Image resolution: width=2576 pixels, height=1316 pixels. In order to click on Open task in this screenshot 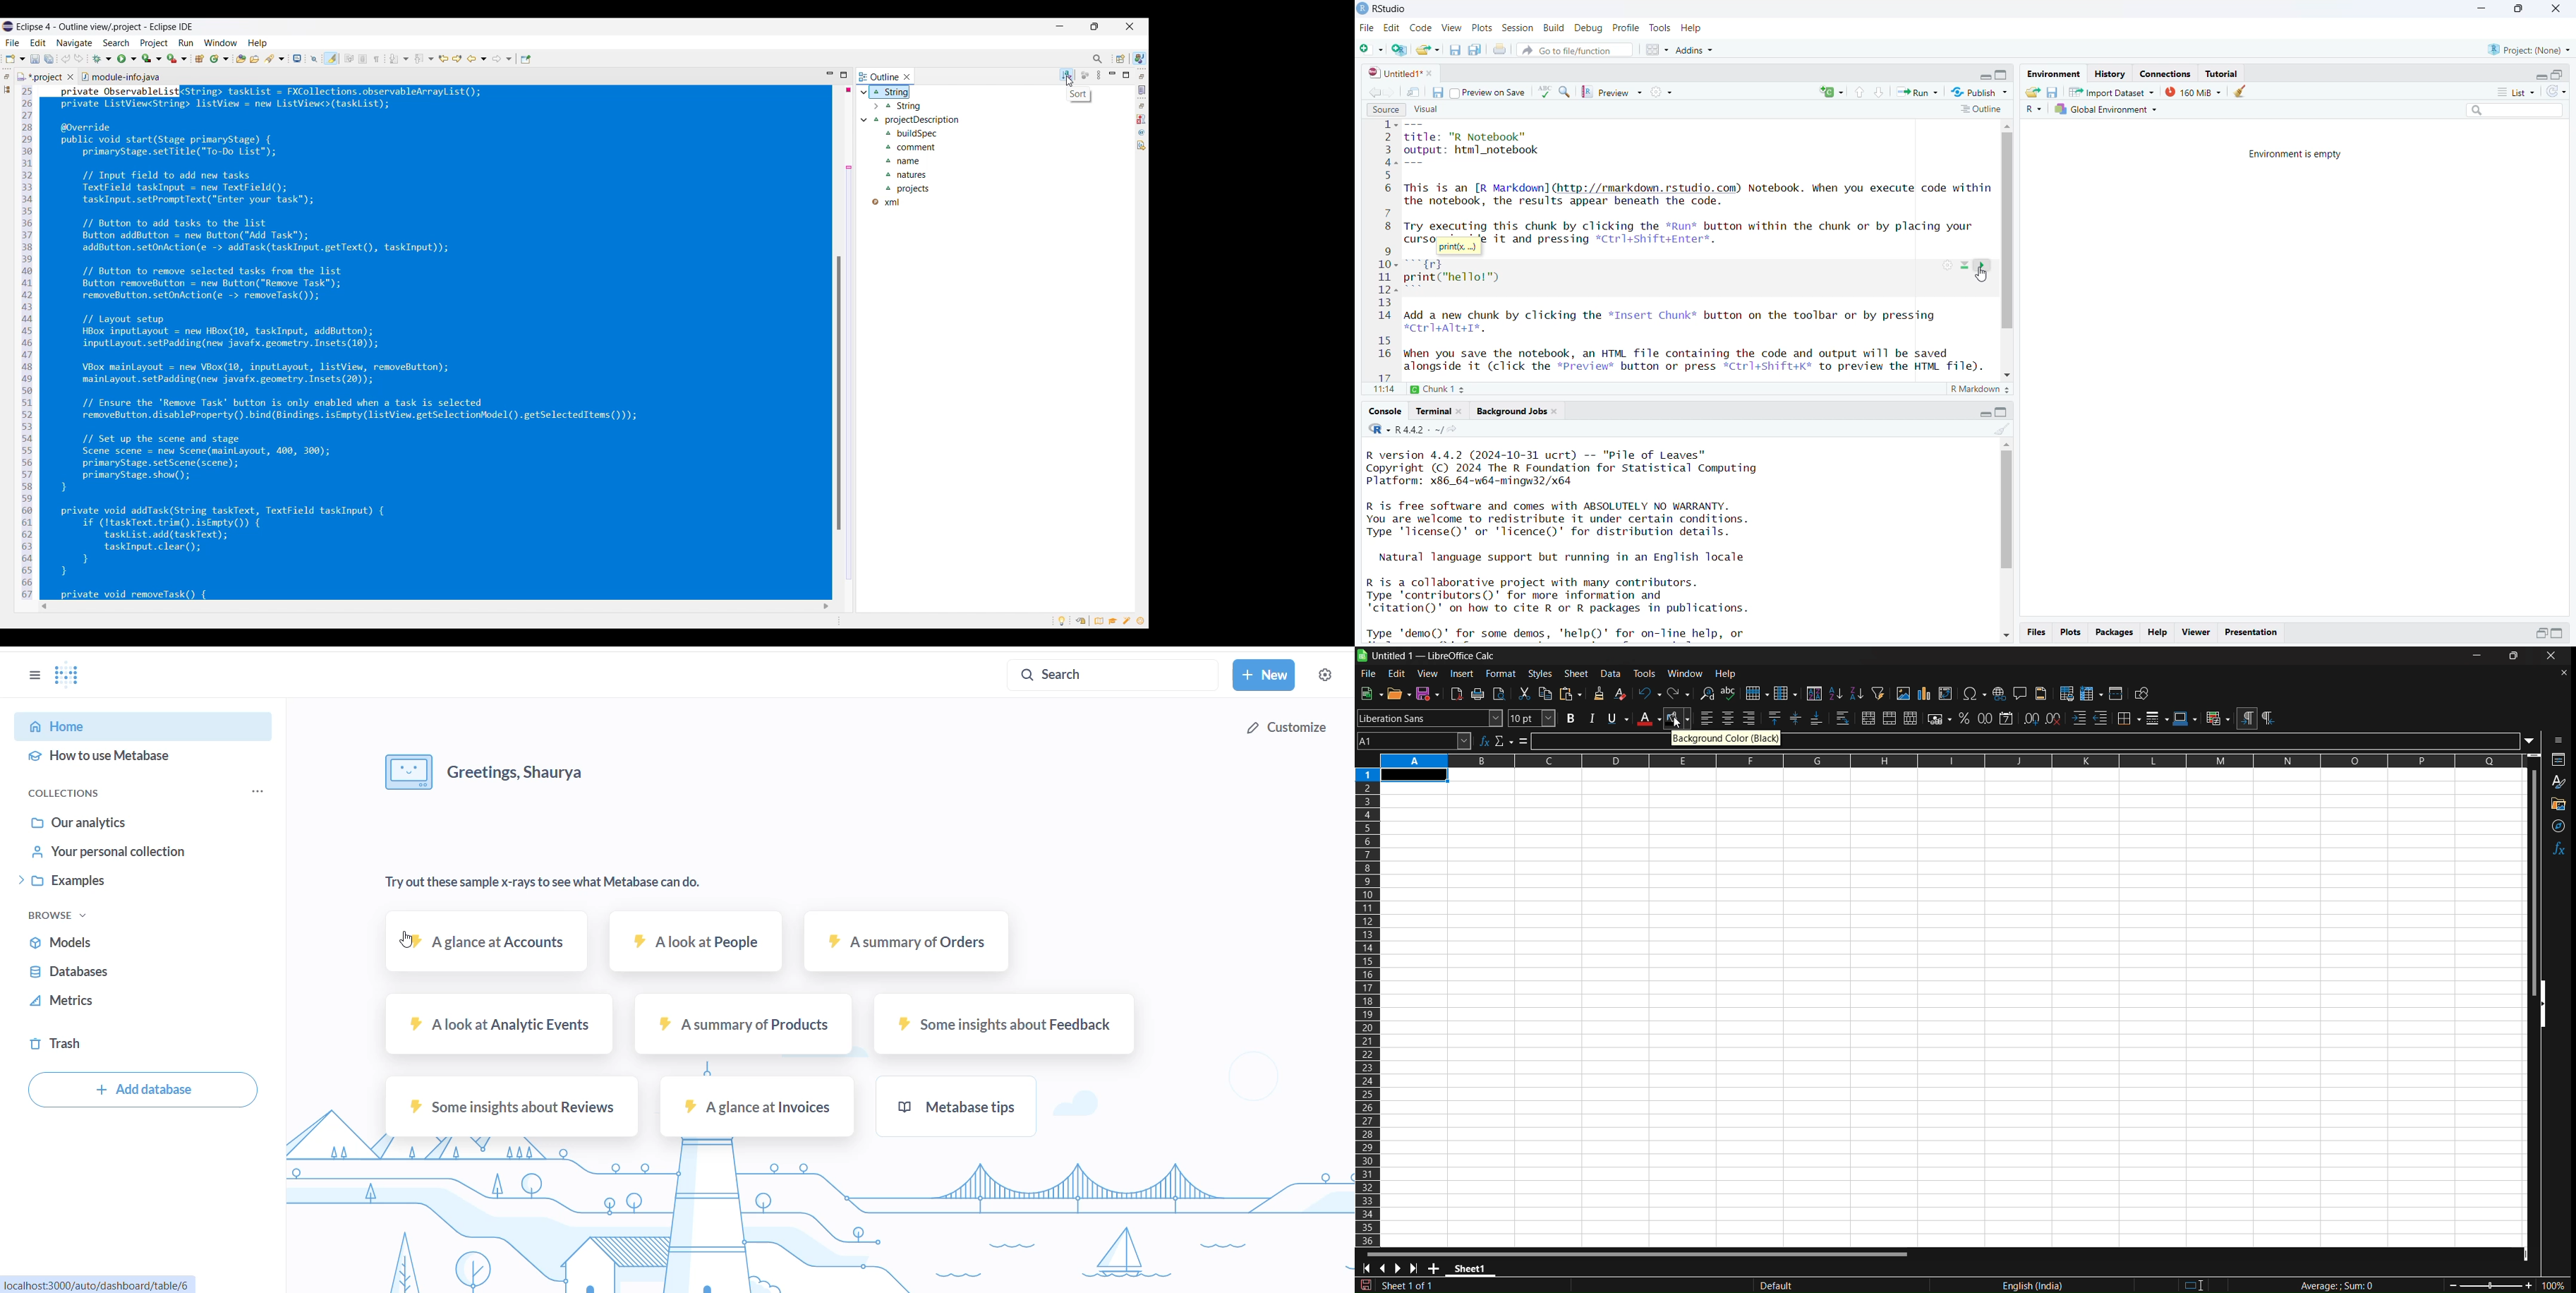, I will do `click(255, 59)`.